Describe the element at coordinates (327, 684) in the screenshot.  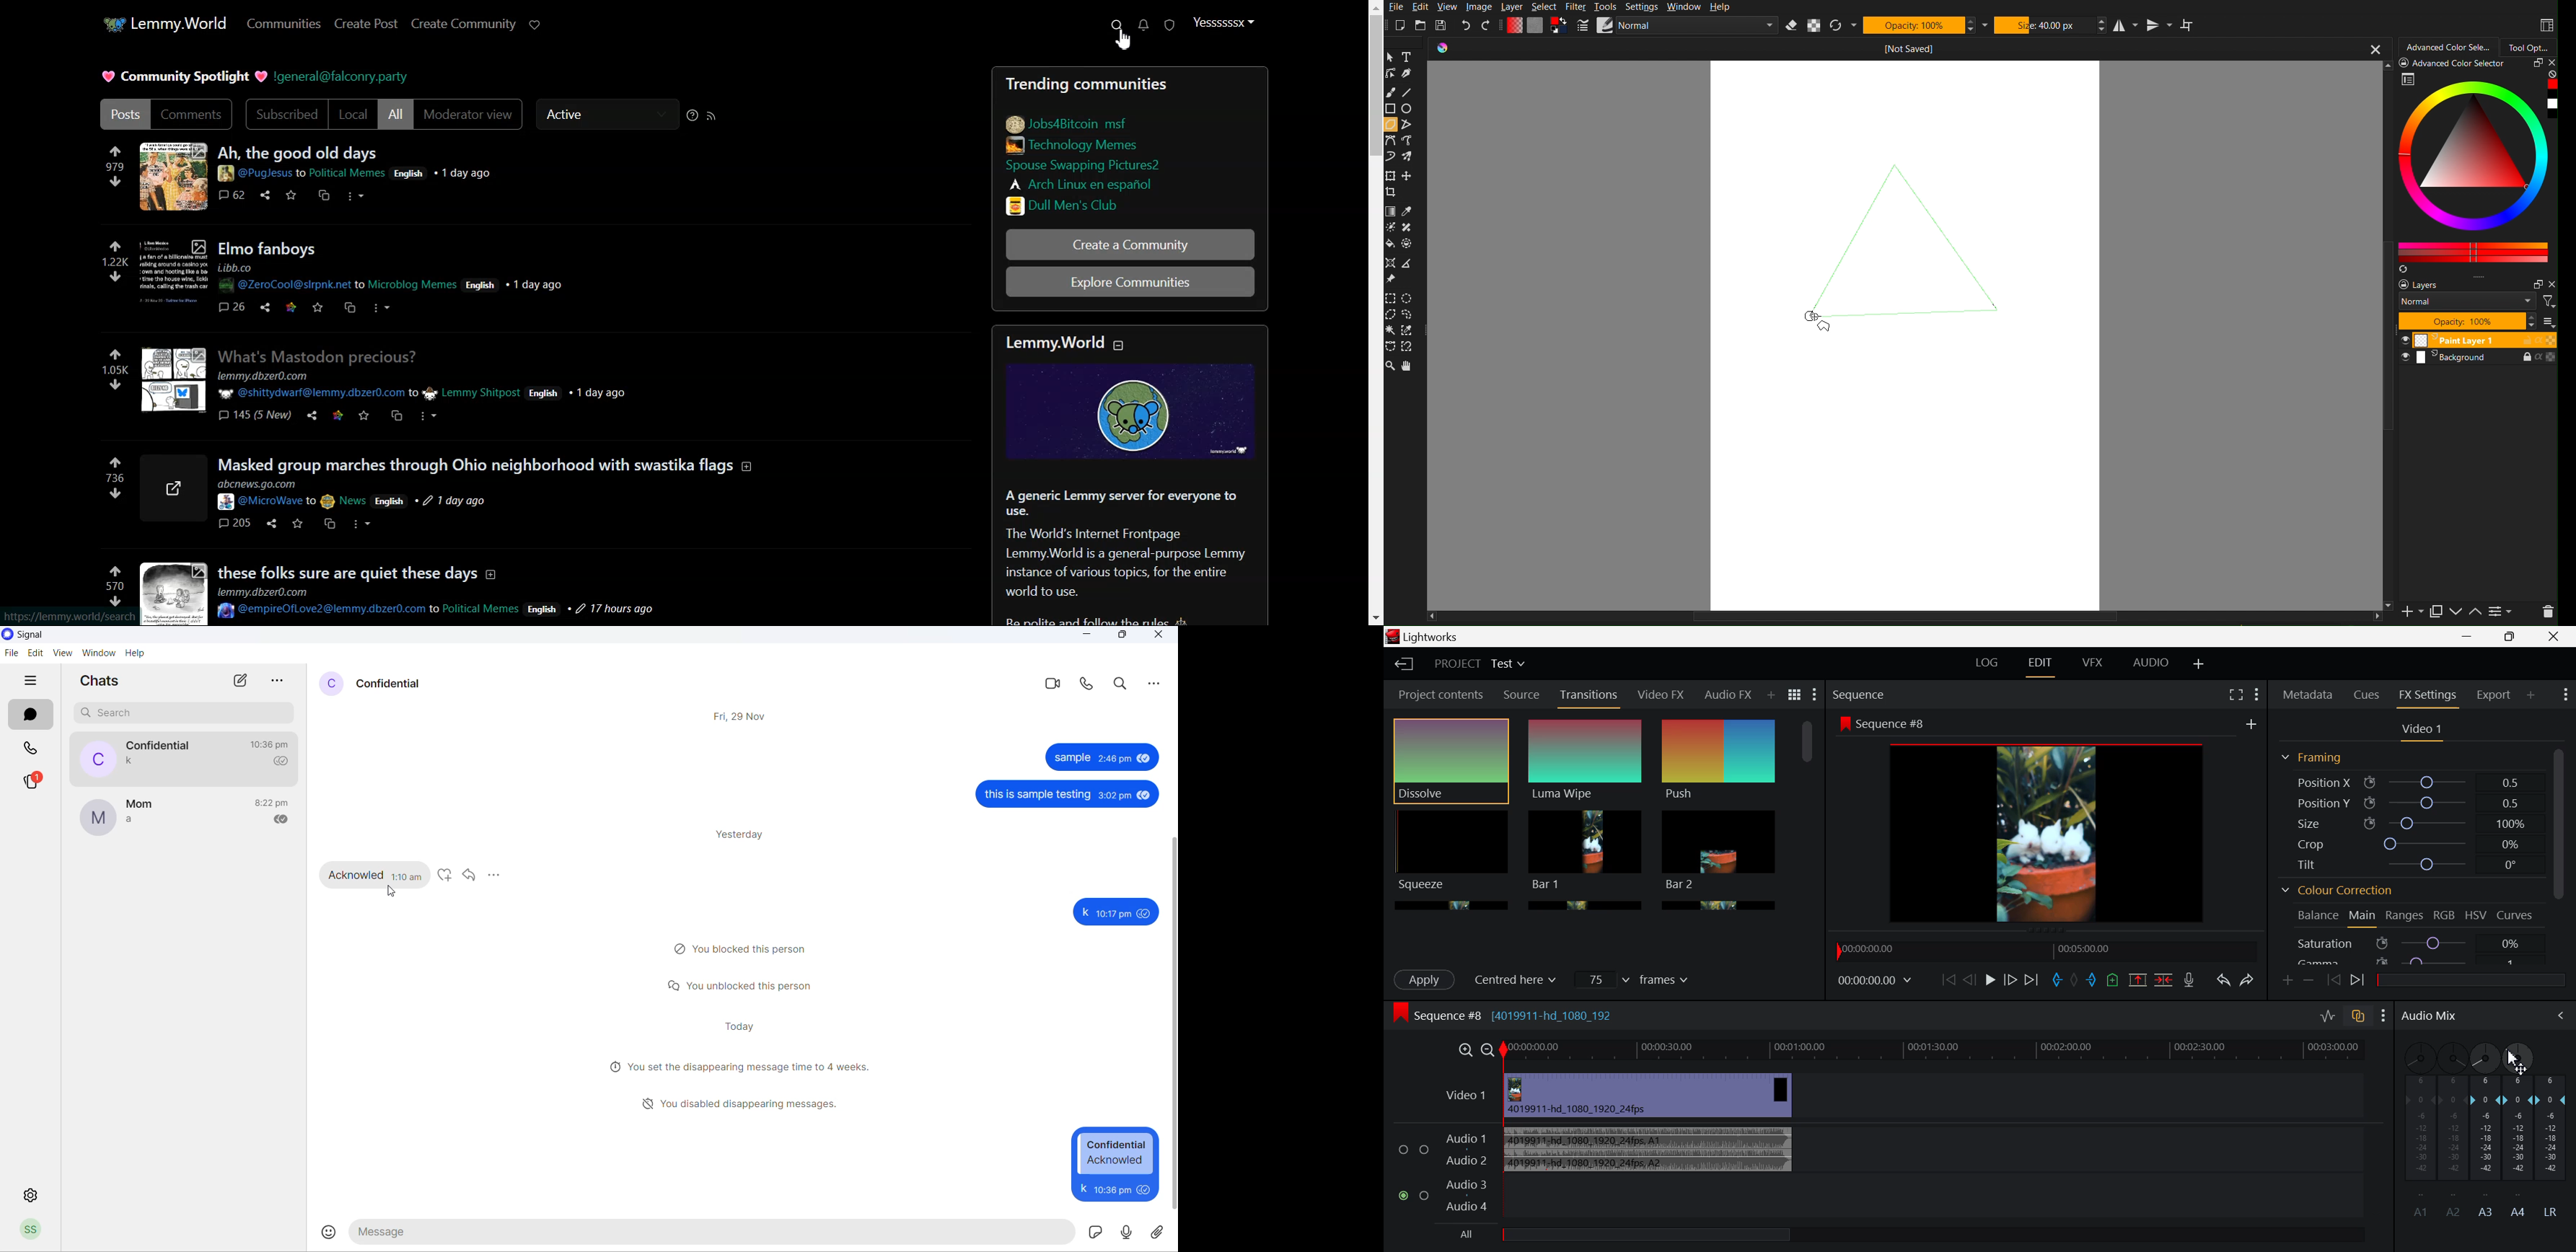
I see `profile picture` at that location.